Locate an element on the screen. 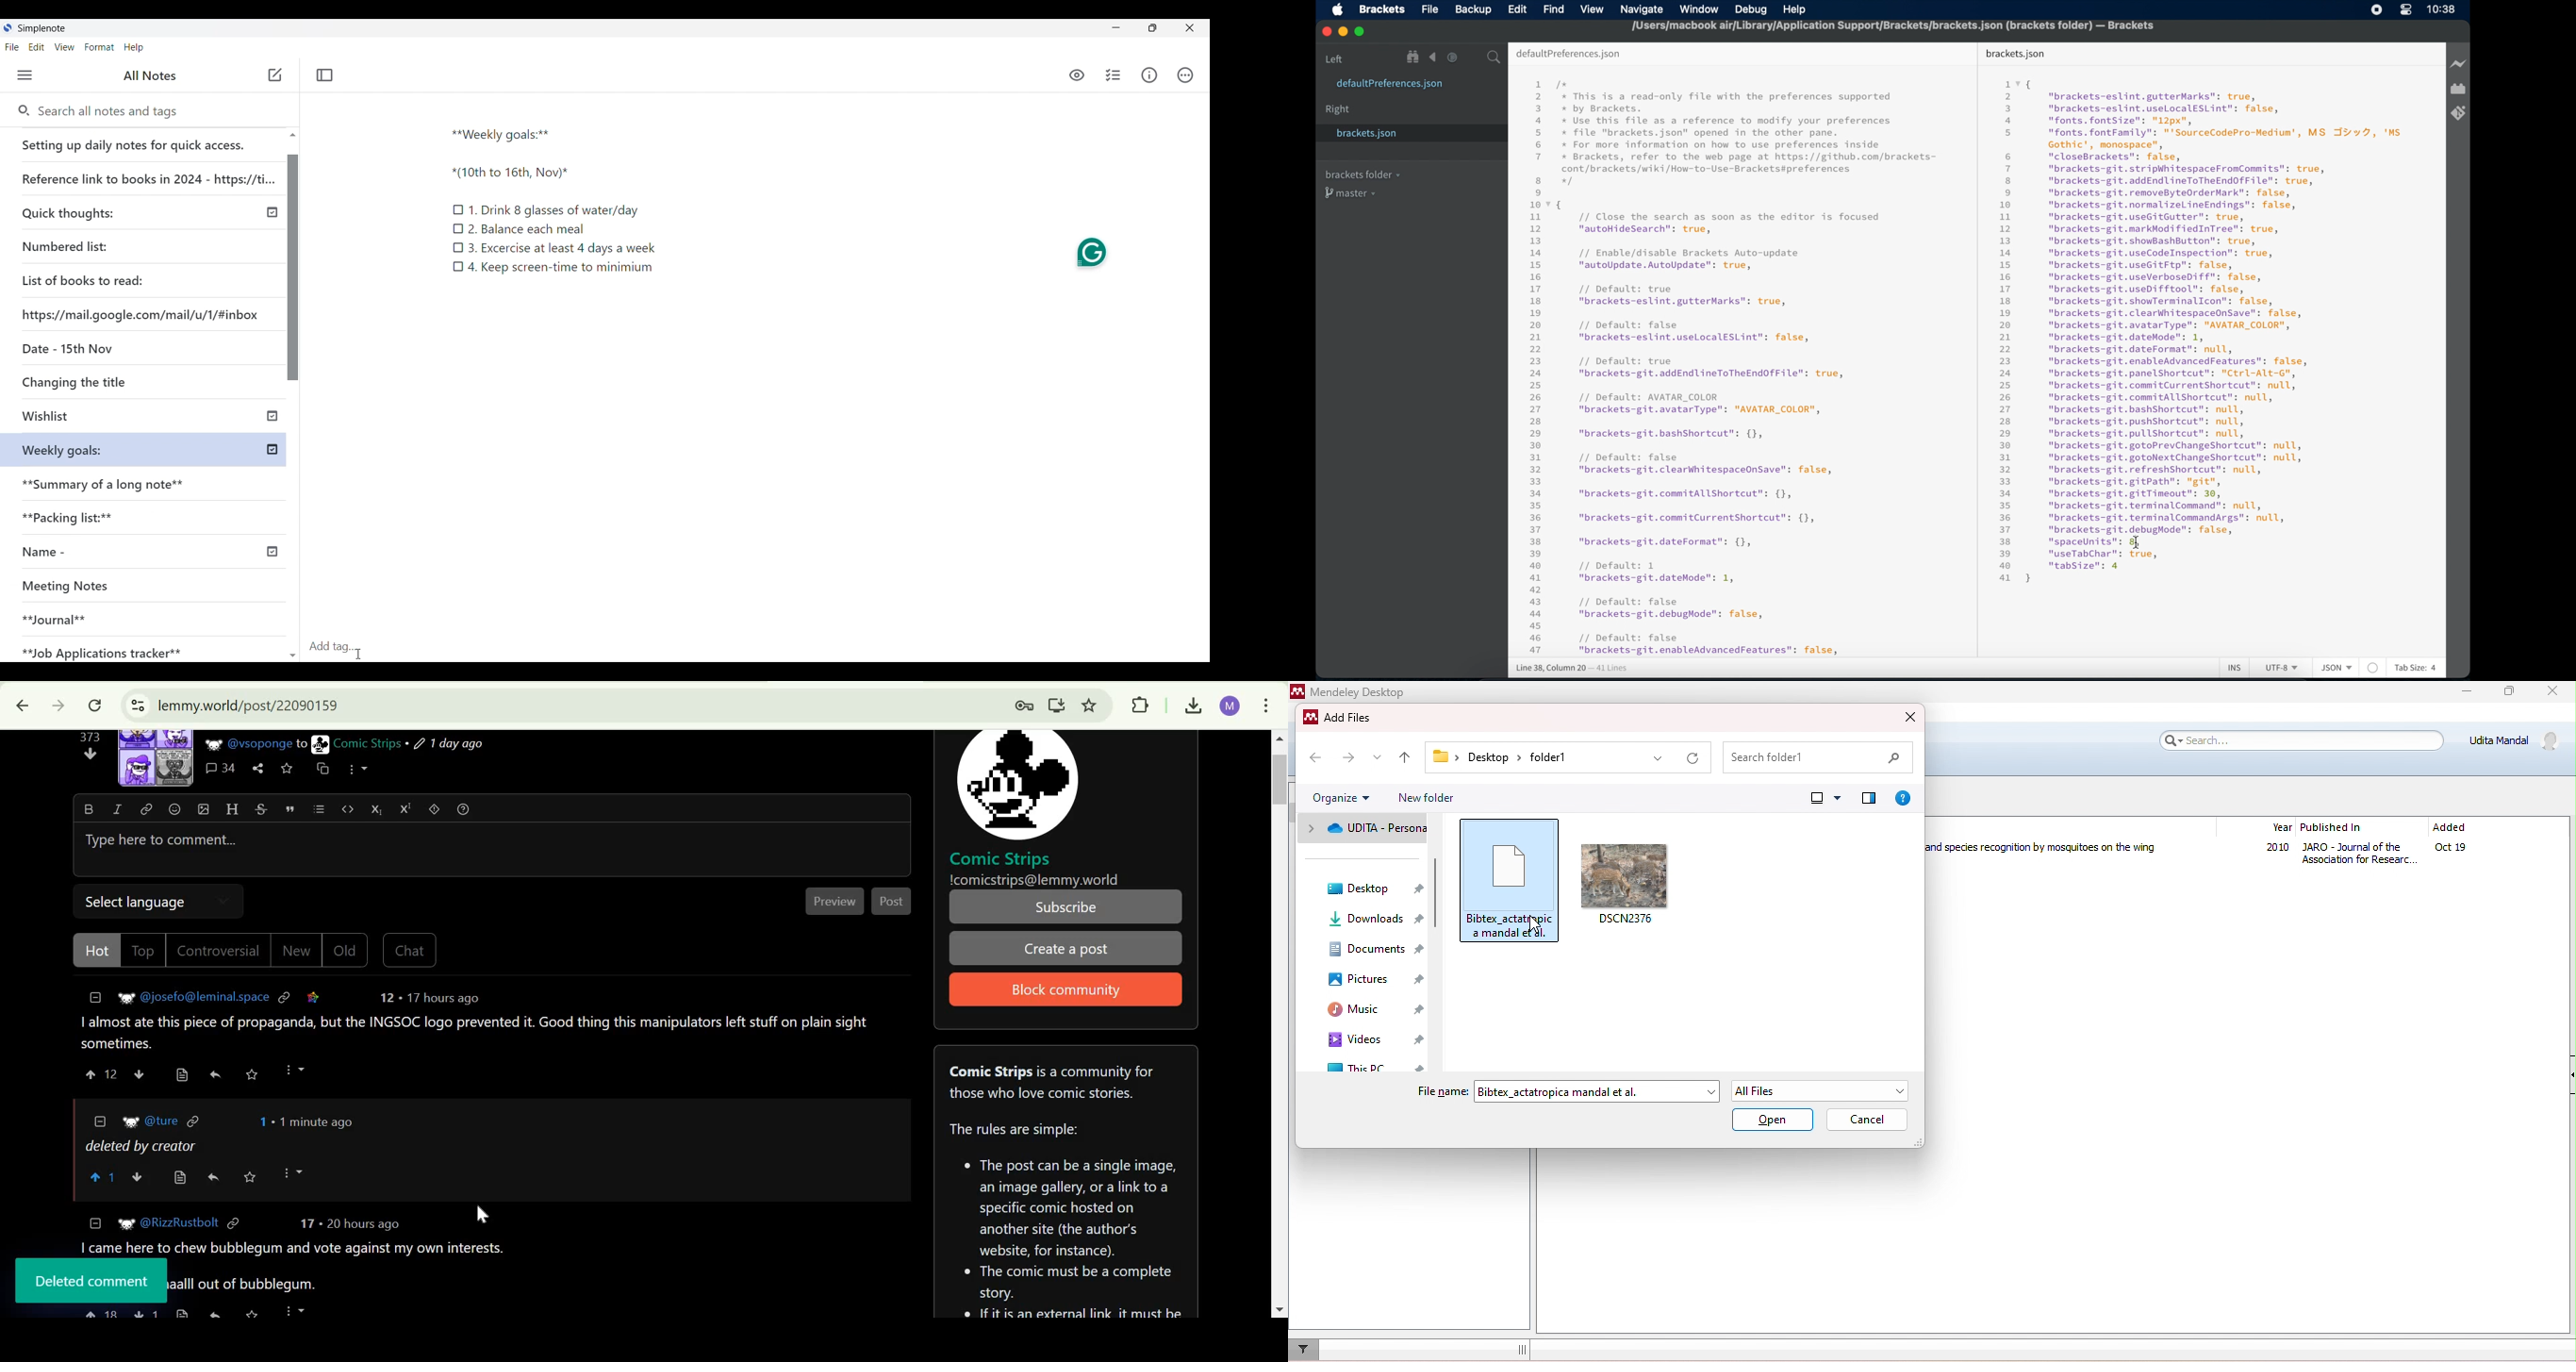 This screenshot has width=2576, height=1372. Info is located at coordinates (1149, 76).